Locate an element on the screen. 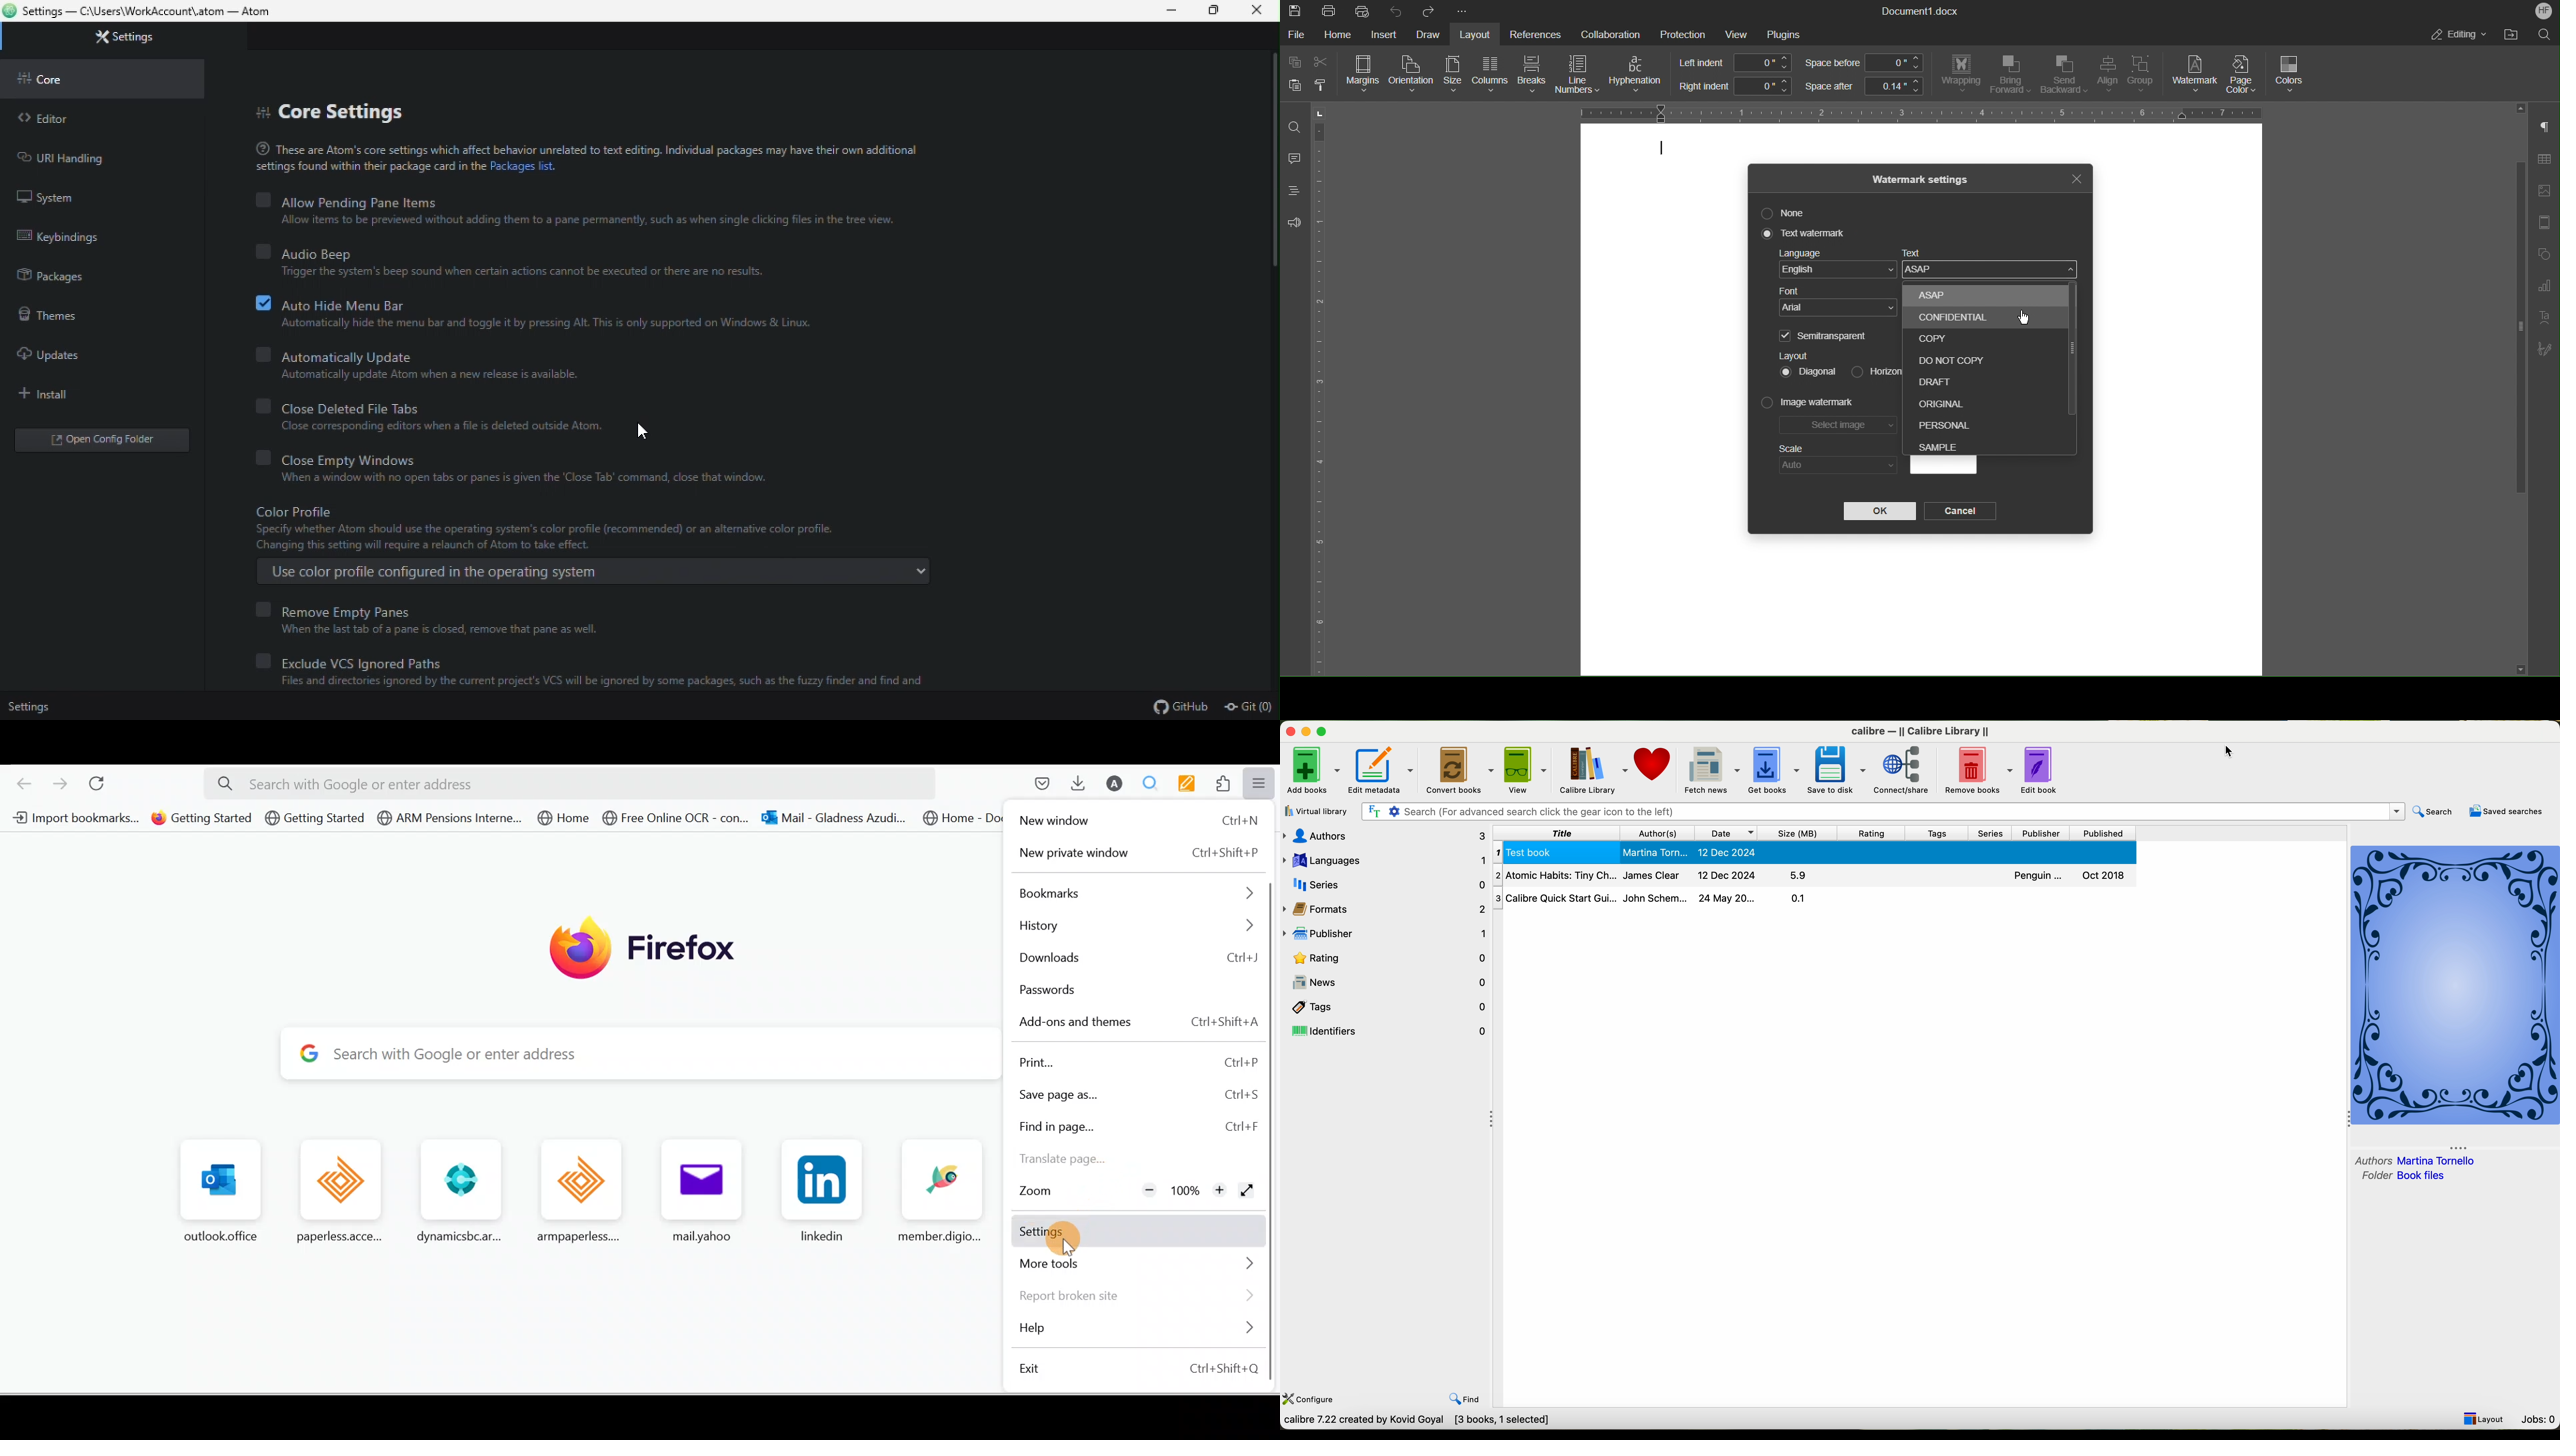 The width and height of the screenshot is (2576, 1456). New private window  Ctrl+Shift+P is located at coordinates (1135, 853).